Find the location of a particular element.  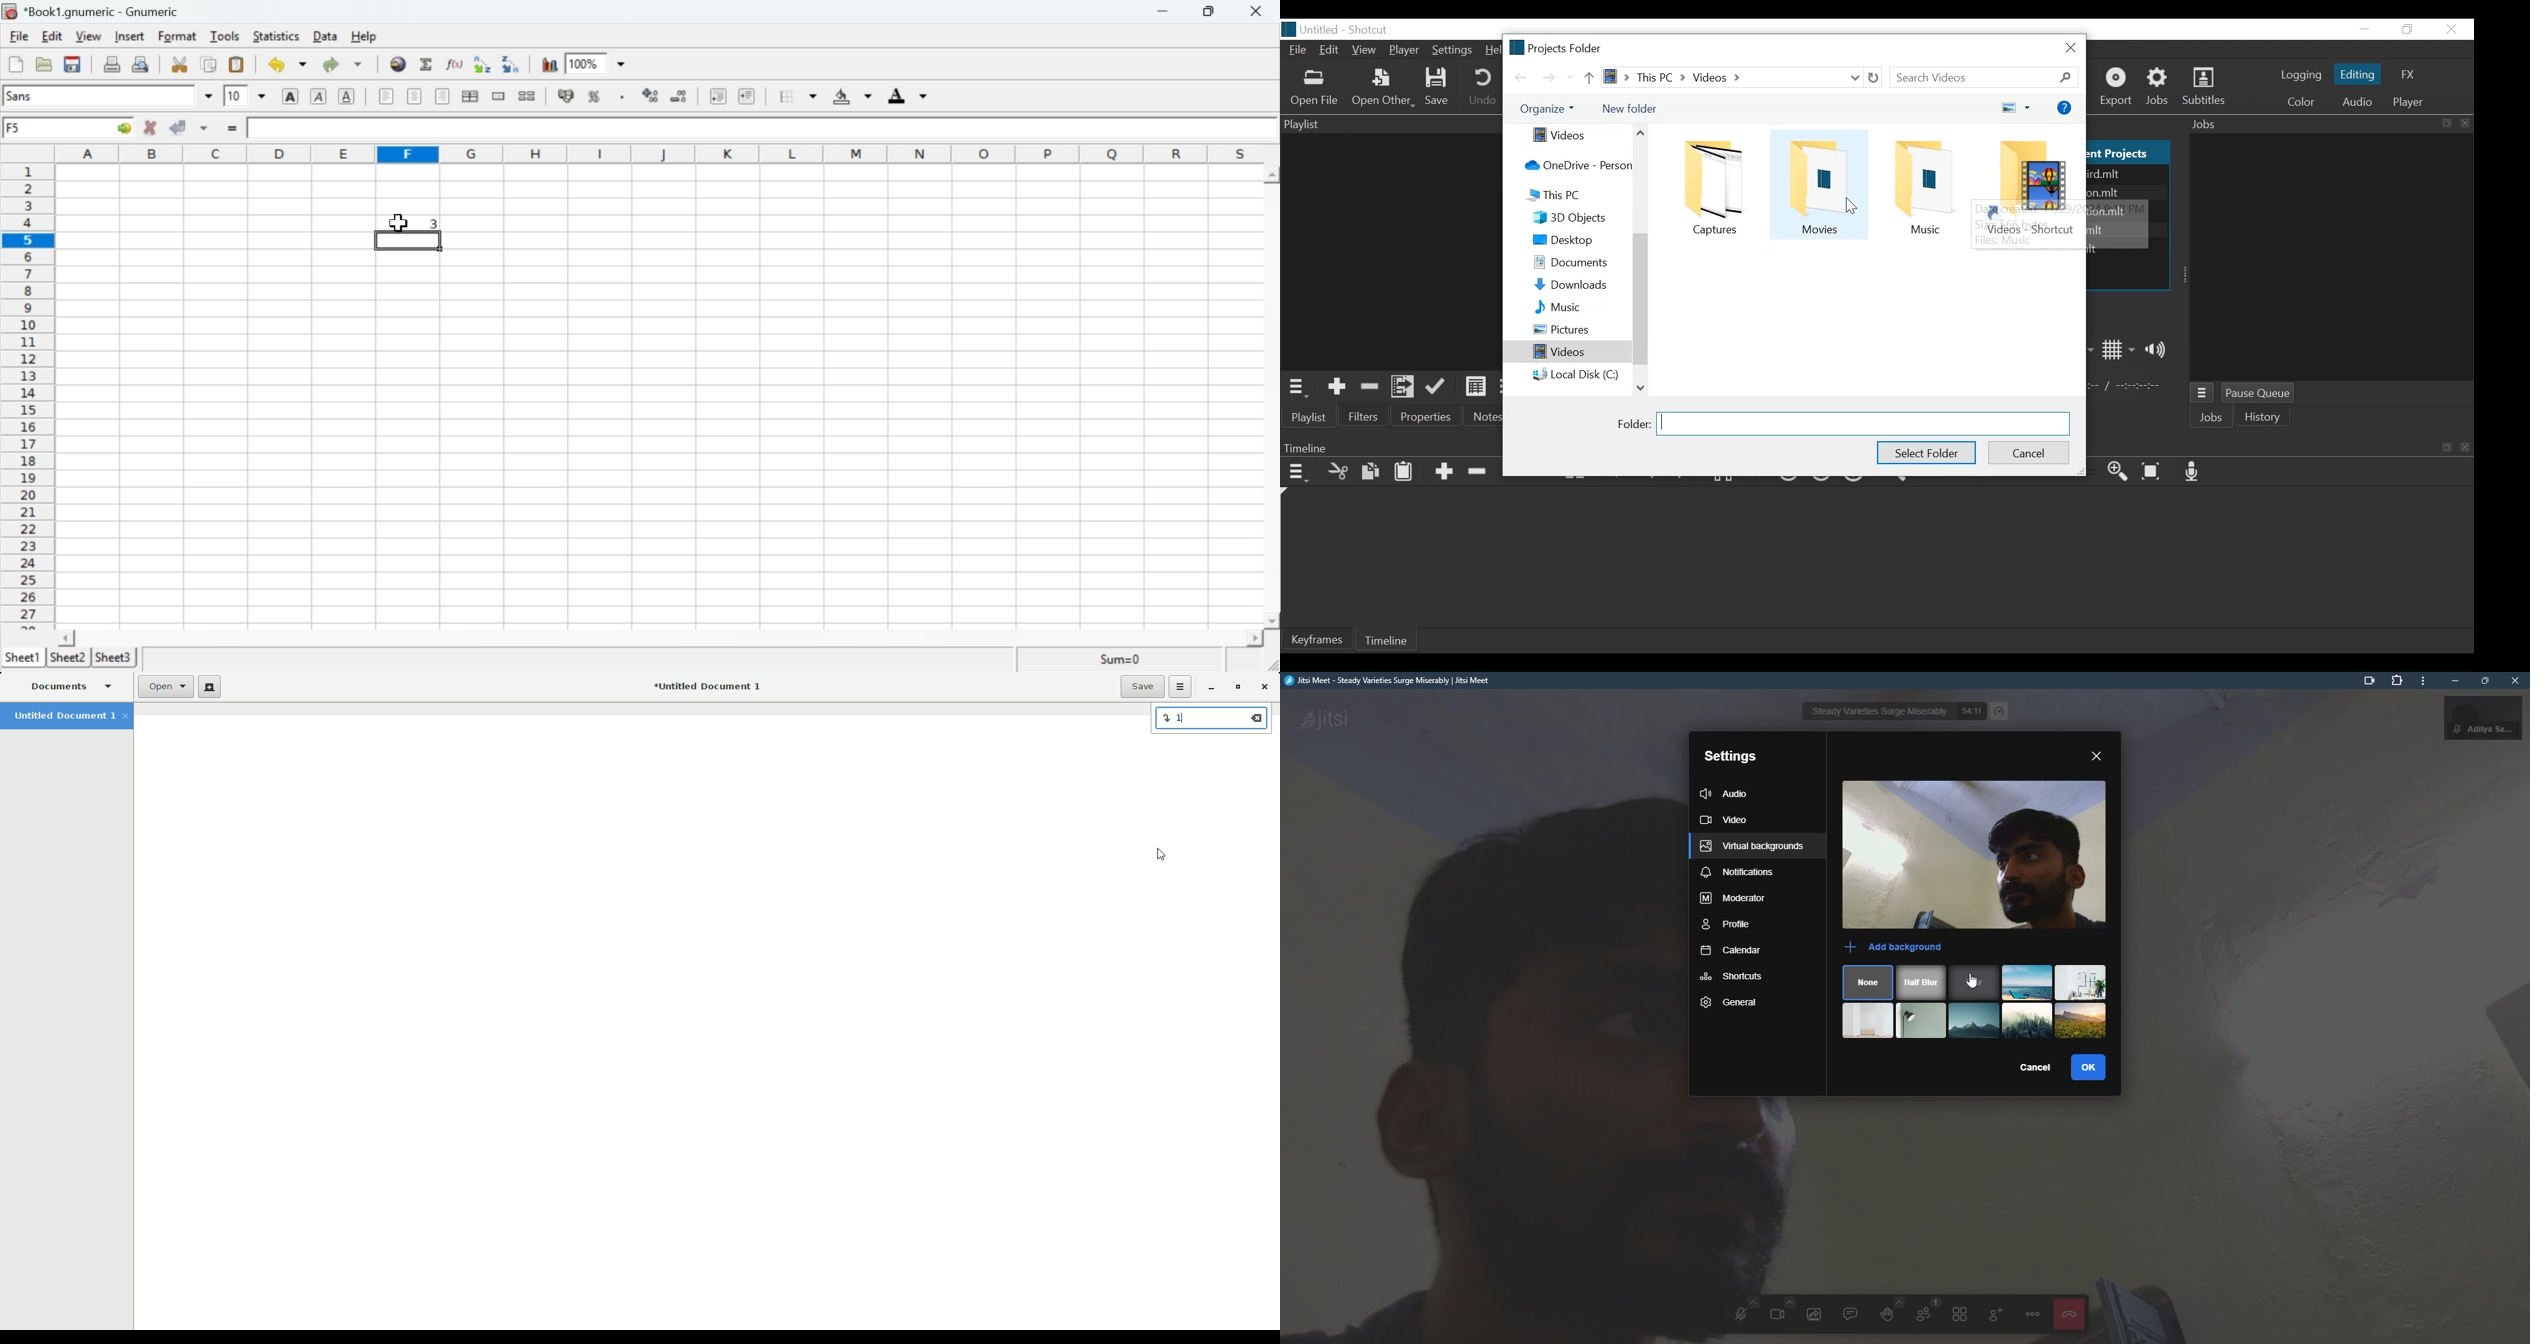

Merge cells is located at coordinates (499, 97).